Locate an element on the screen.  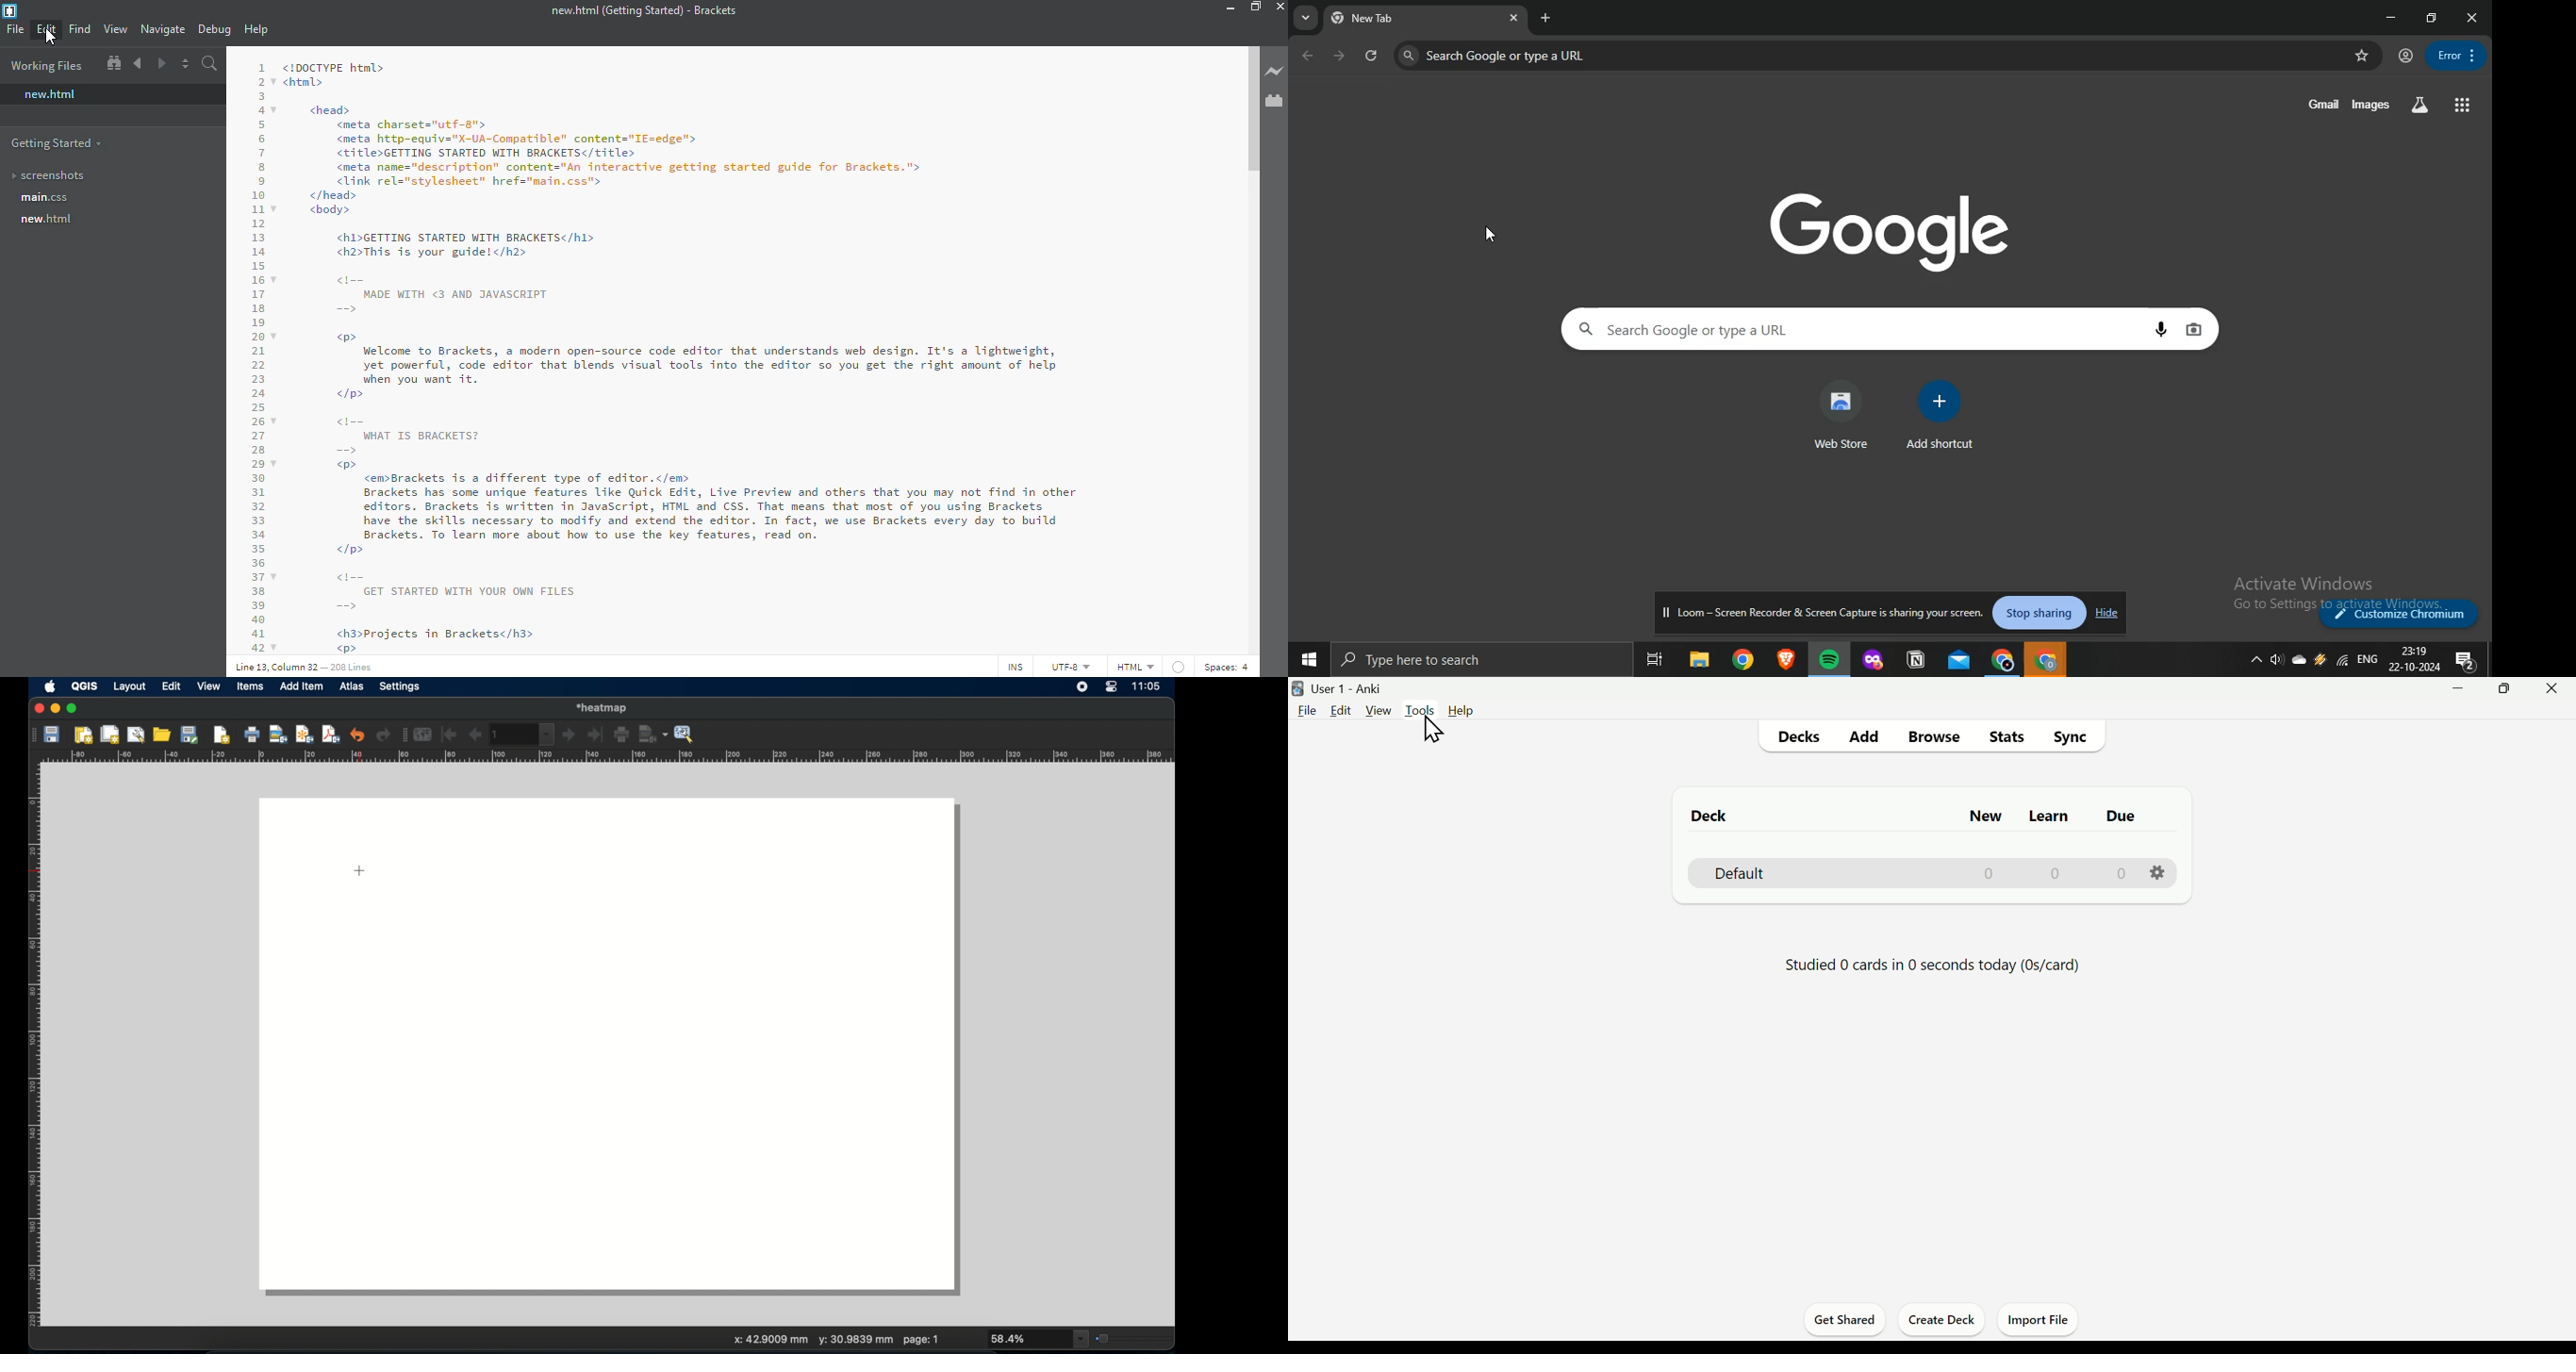
first feature is located at coordinates (449, 734).